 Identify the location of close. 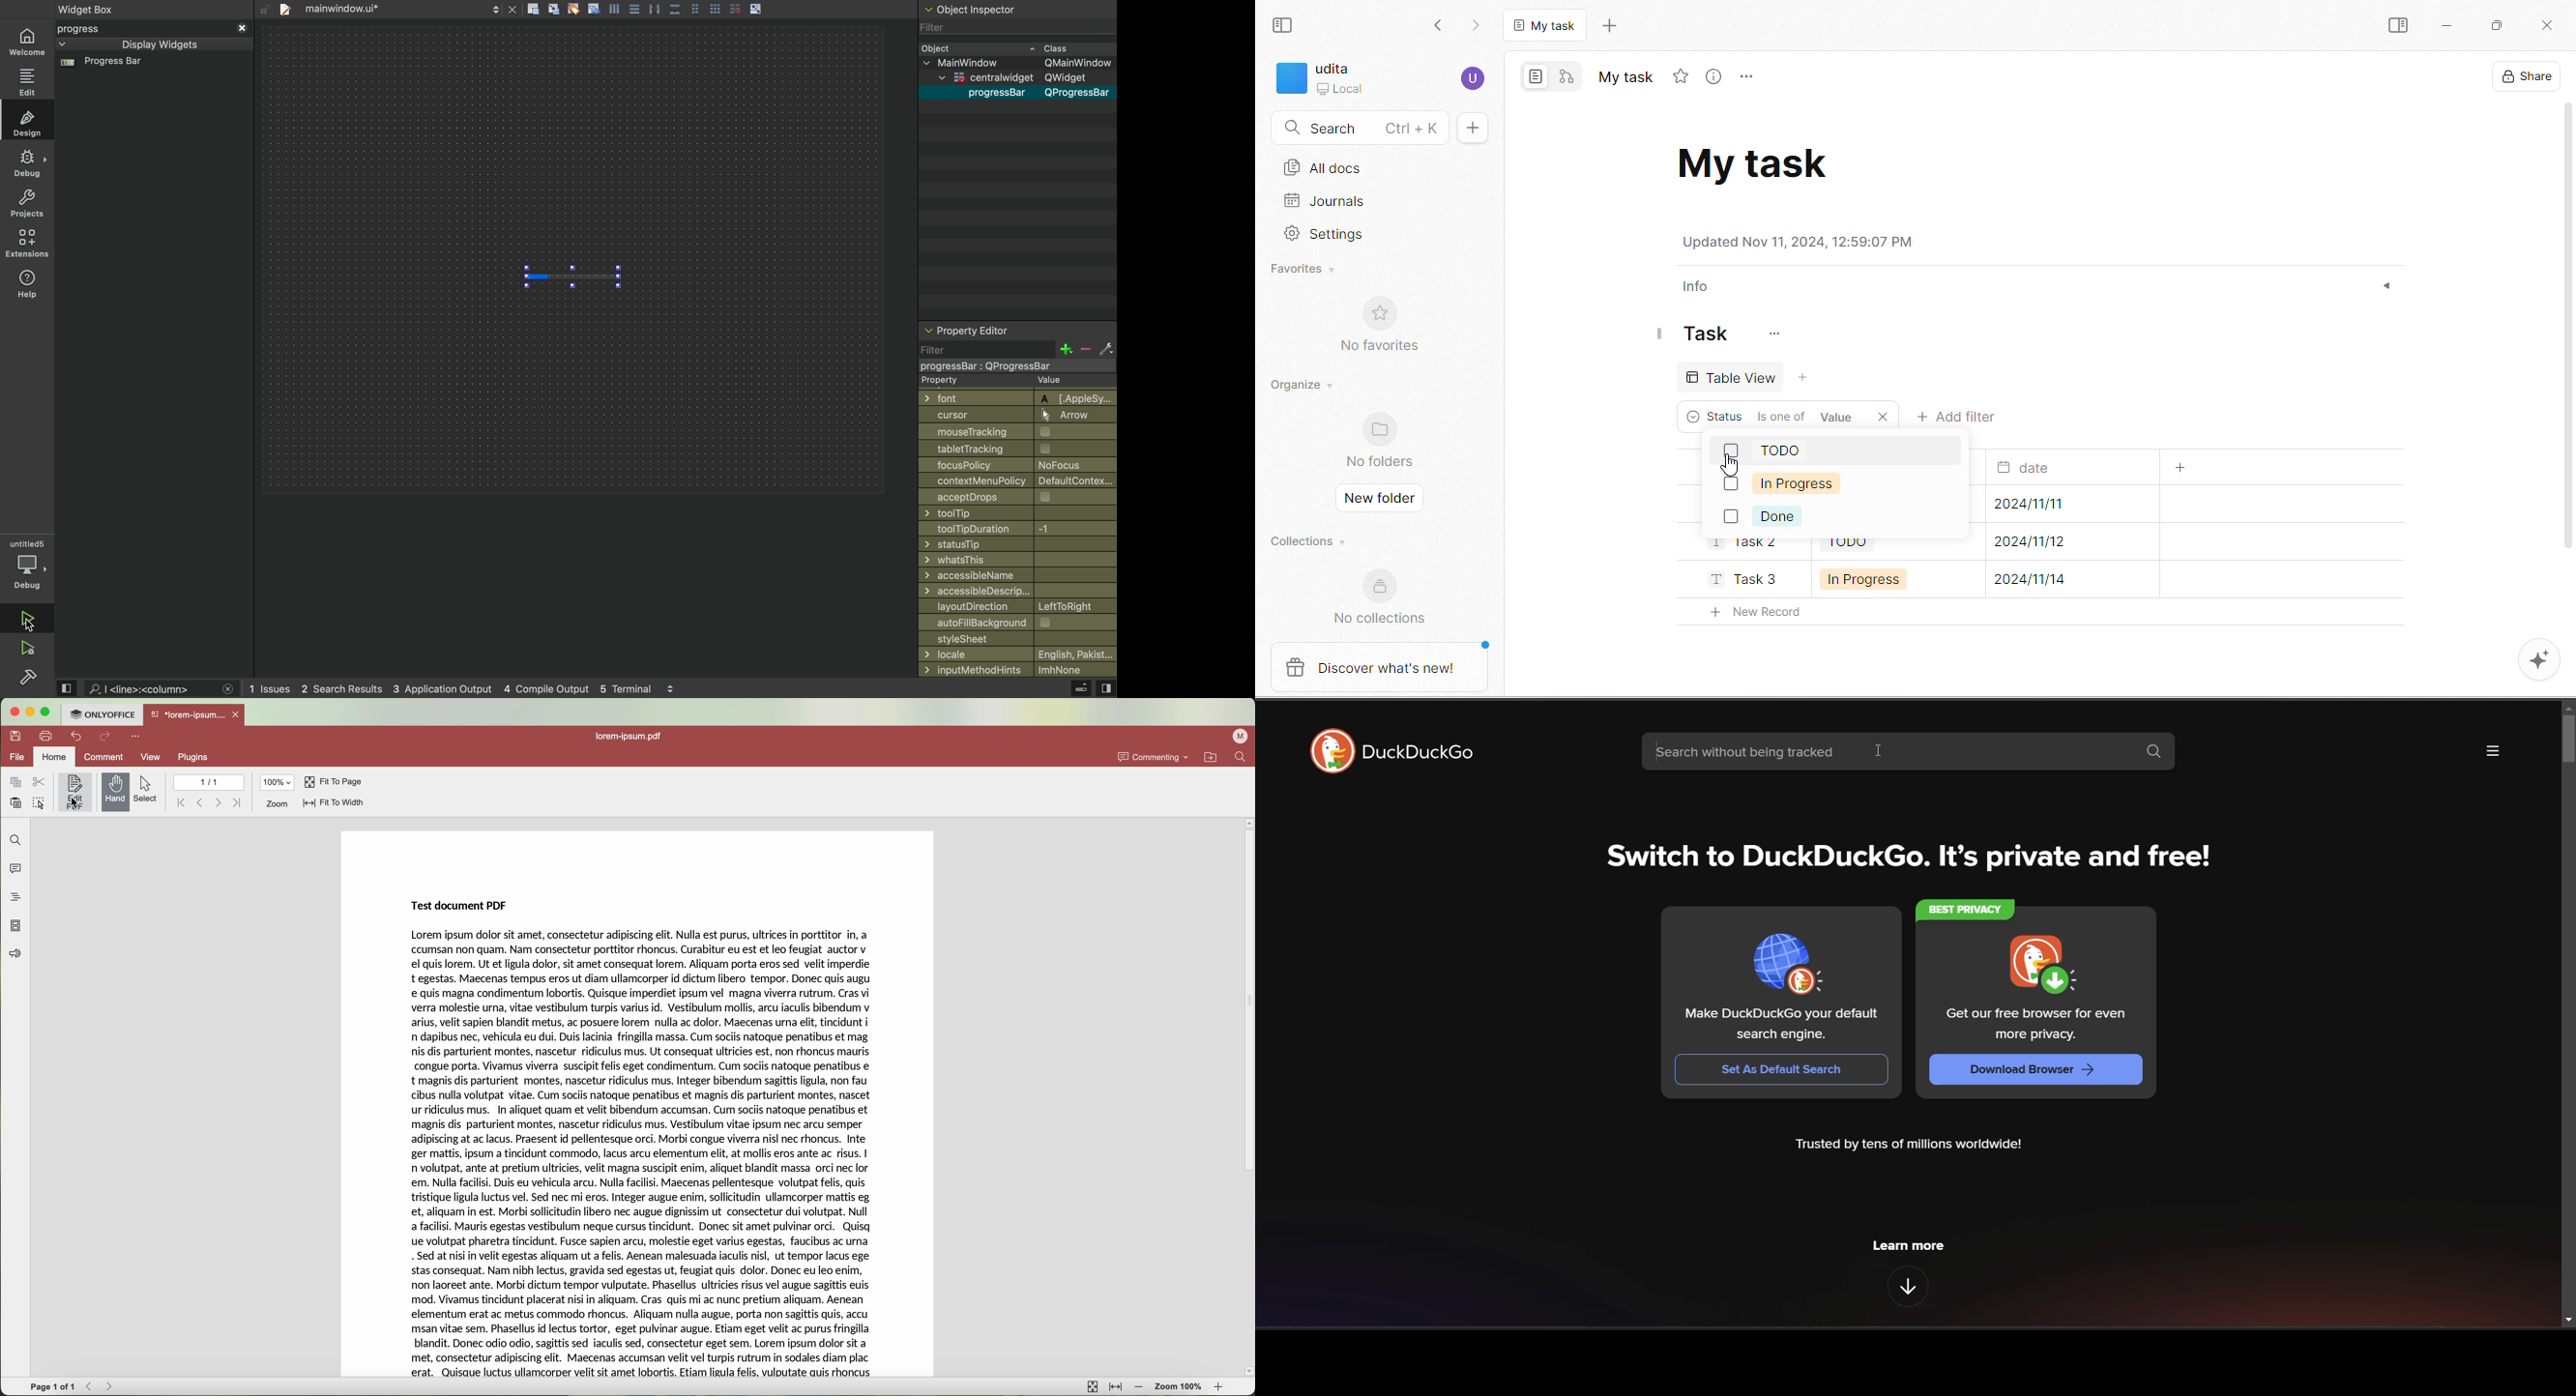
(1884, 417).